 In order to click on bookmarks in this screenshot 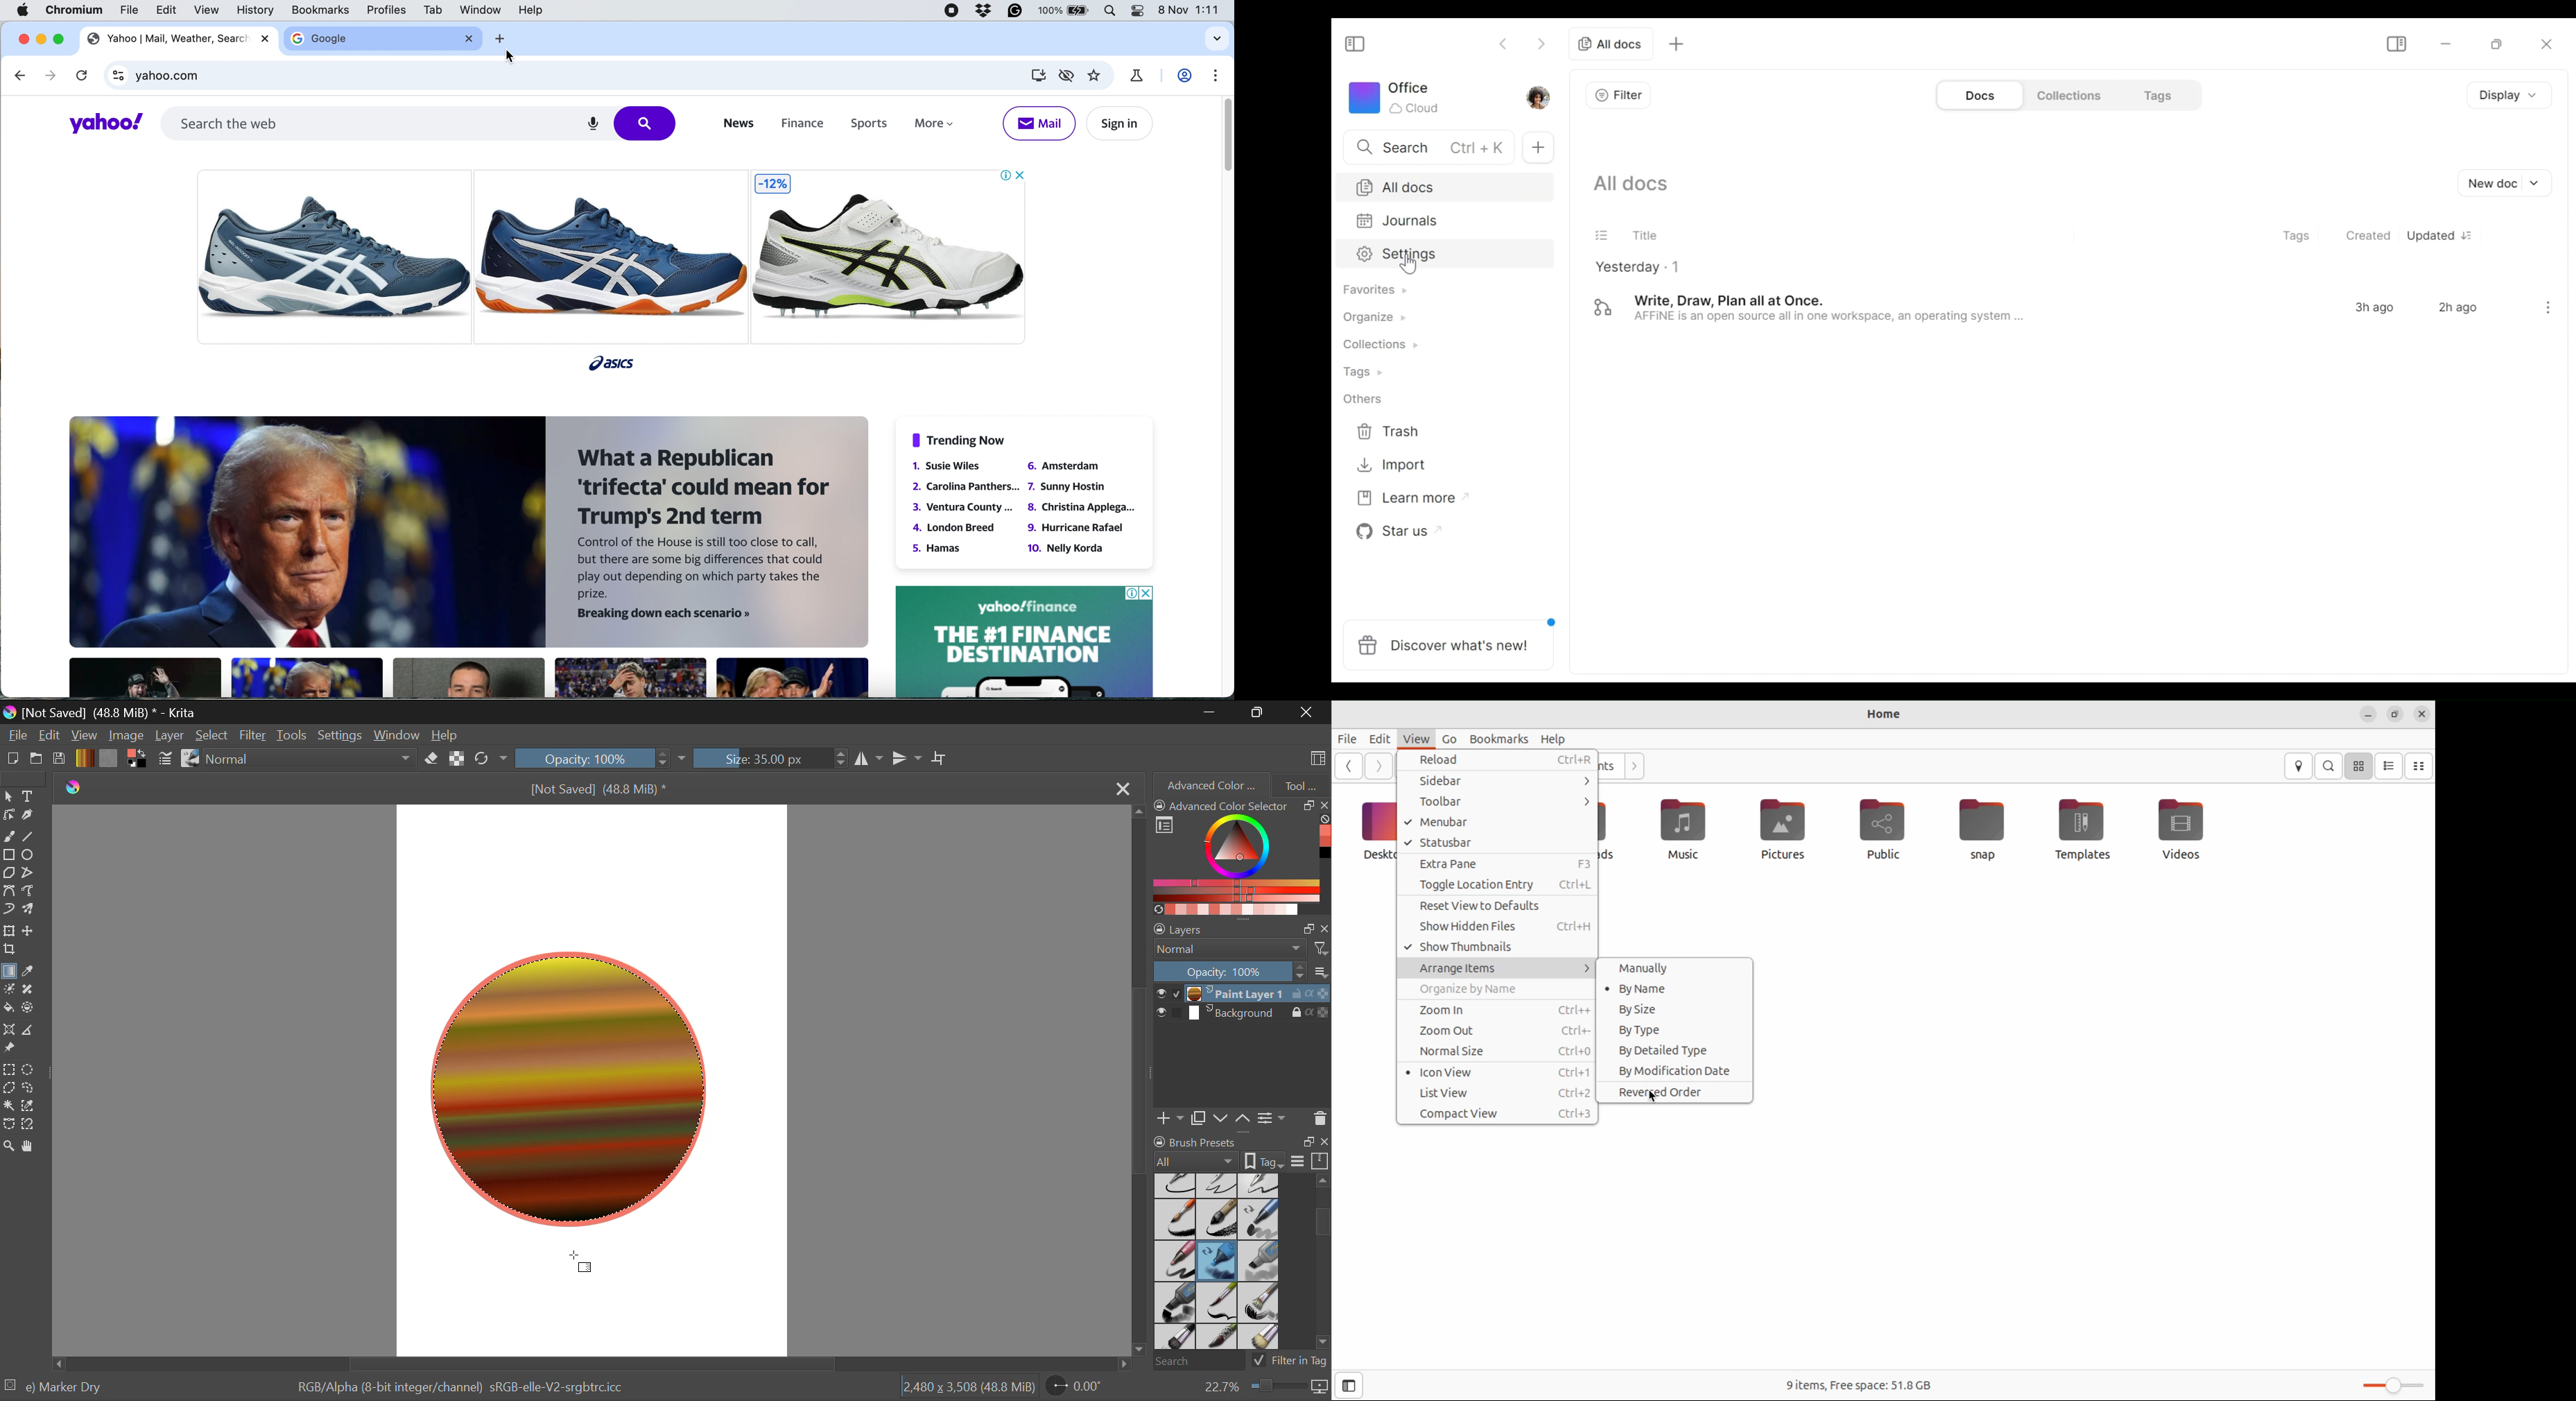, I will do `click(321, 10)`.